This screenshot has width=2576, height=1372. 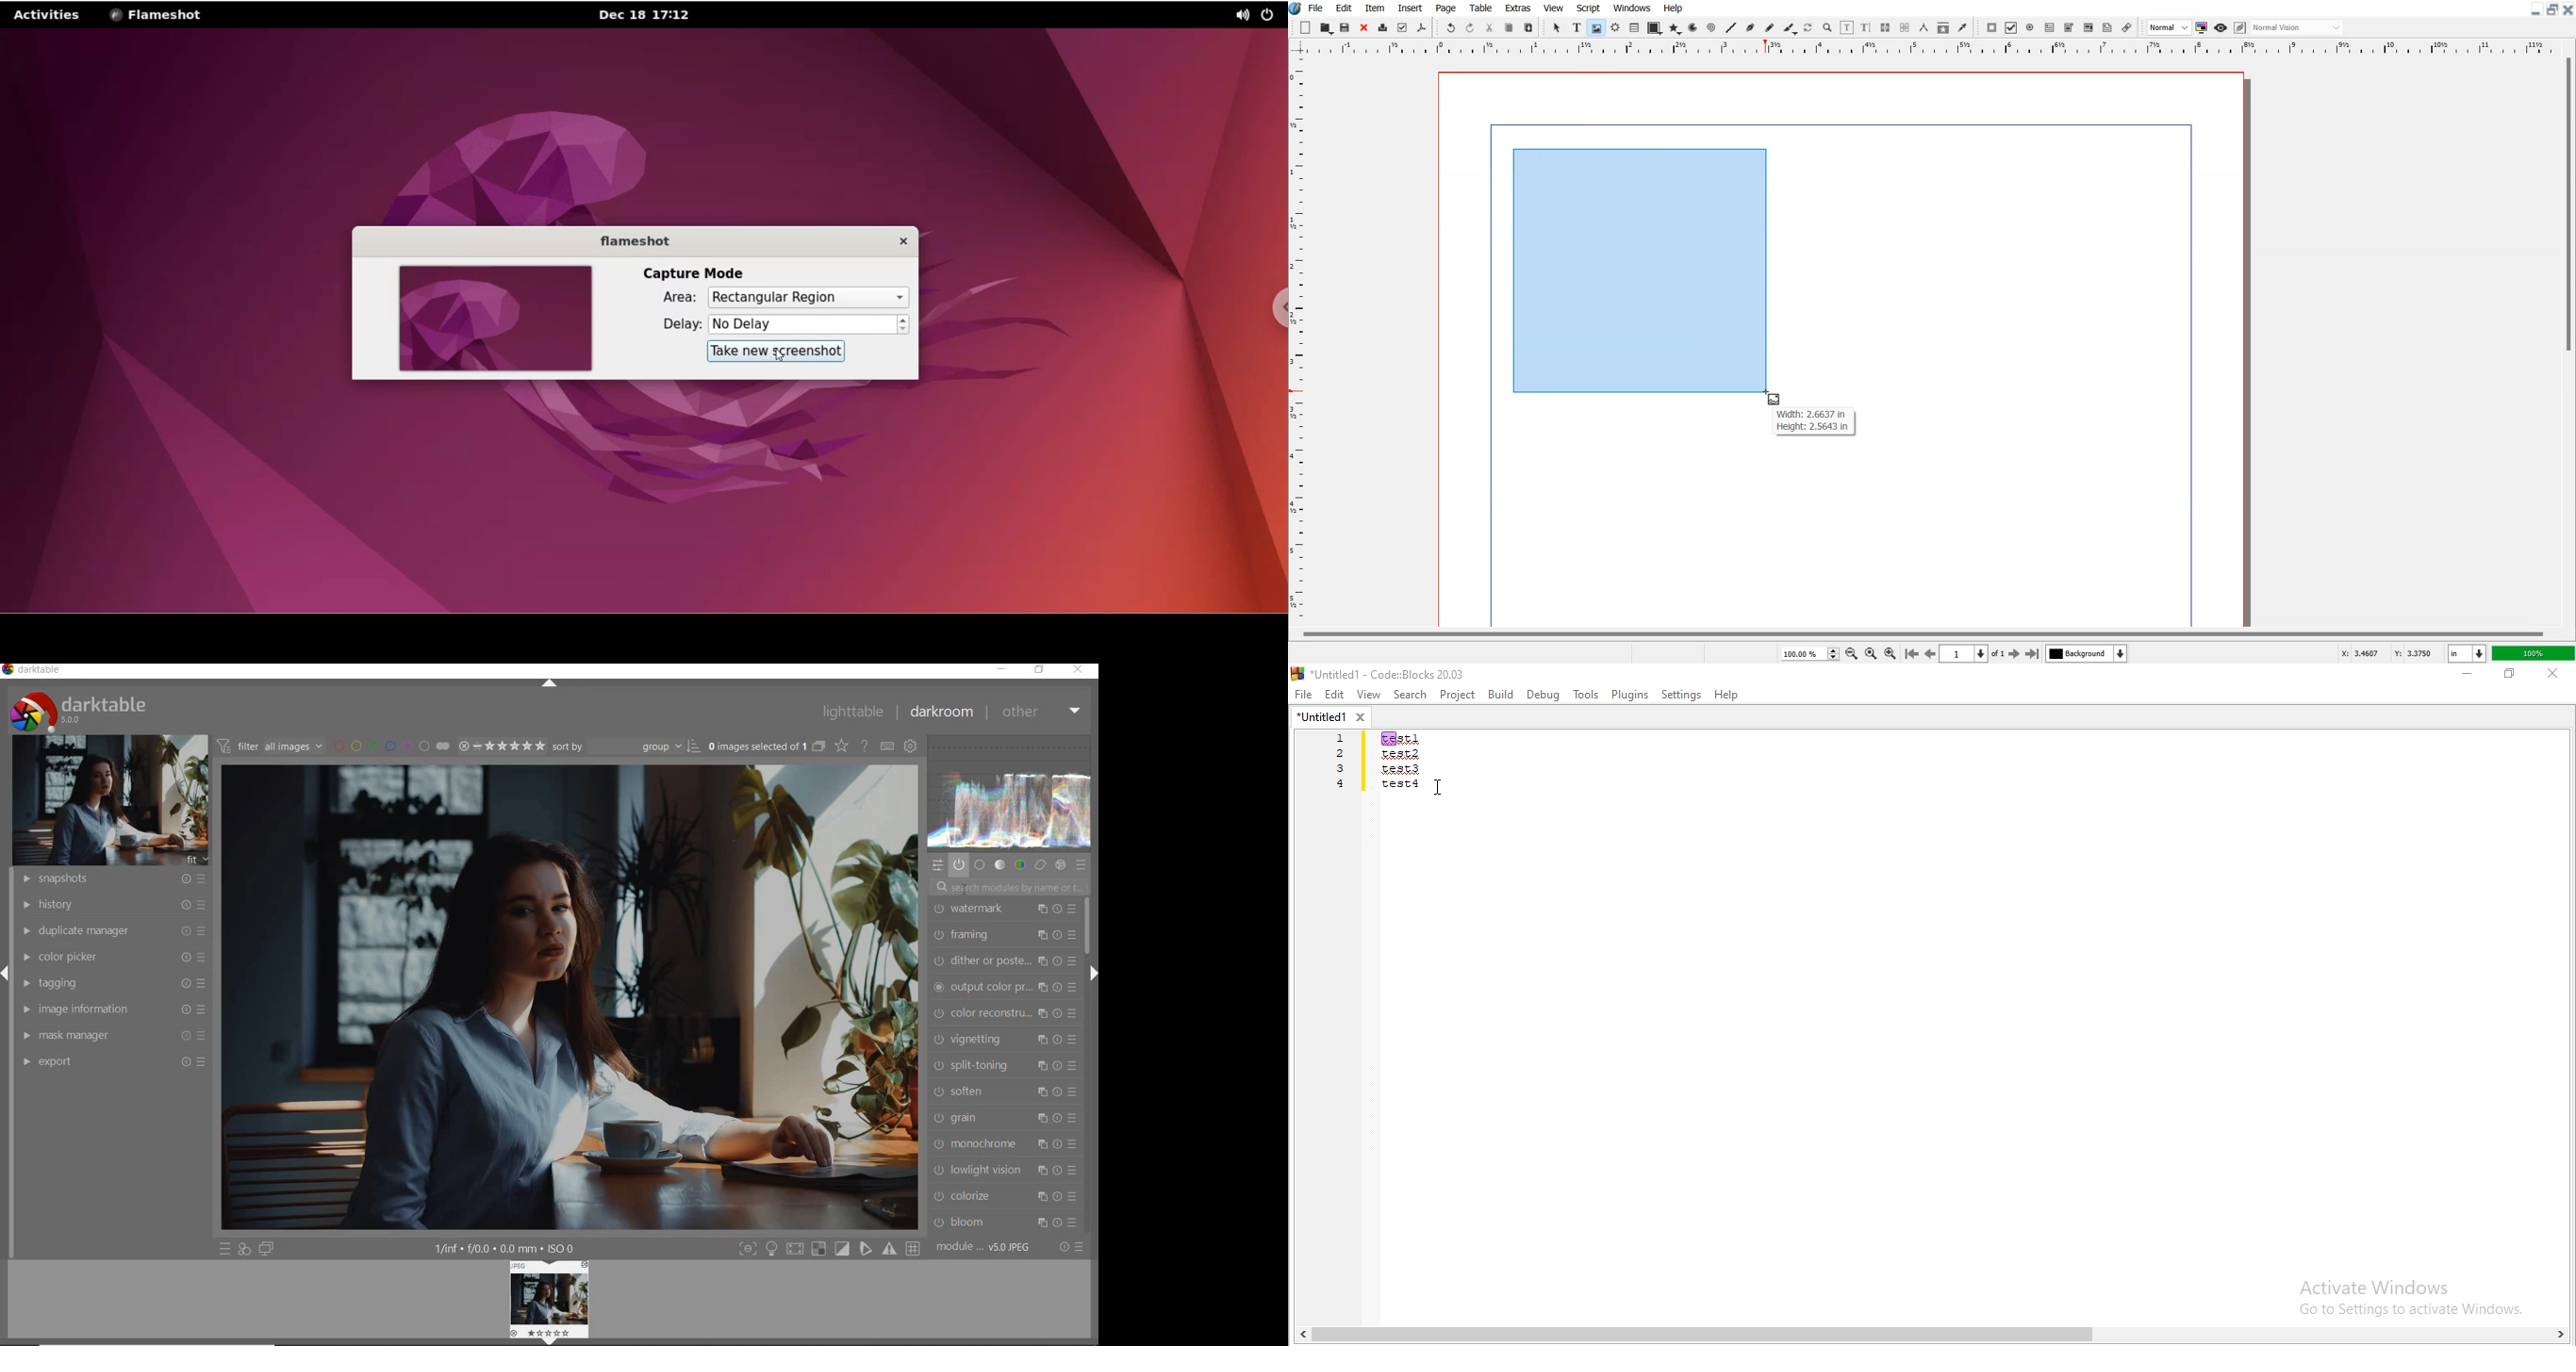 What do you see at coordinates (1789, 28) in the screenshot?
I see `Calligraphic Line` at bounding box center [1789, 28].